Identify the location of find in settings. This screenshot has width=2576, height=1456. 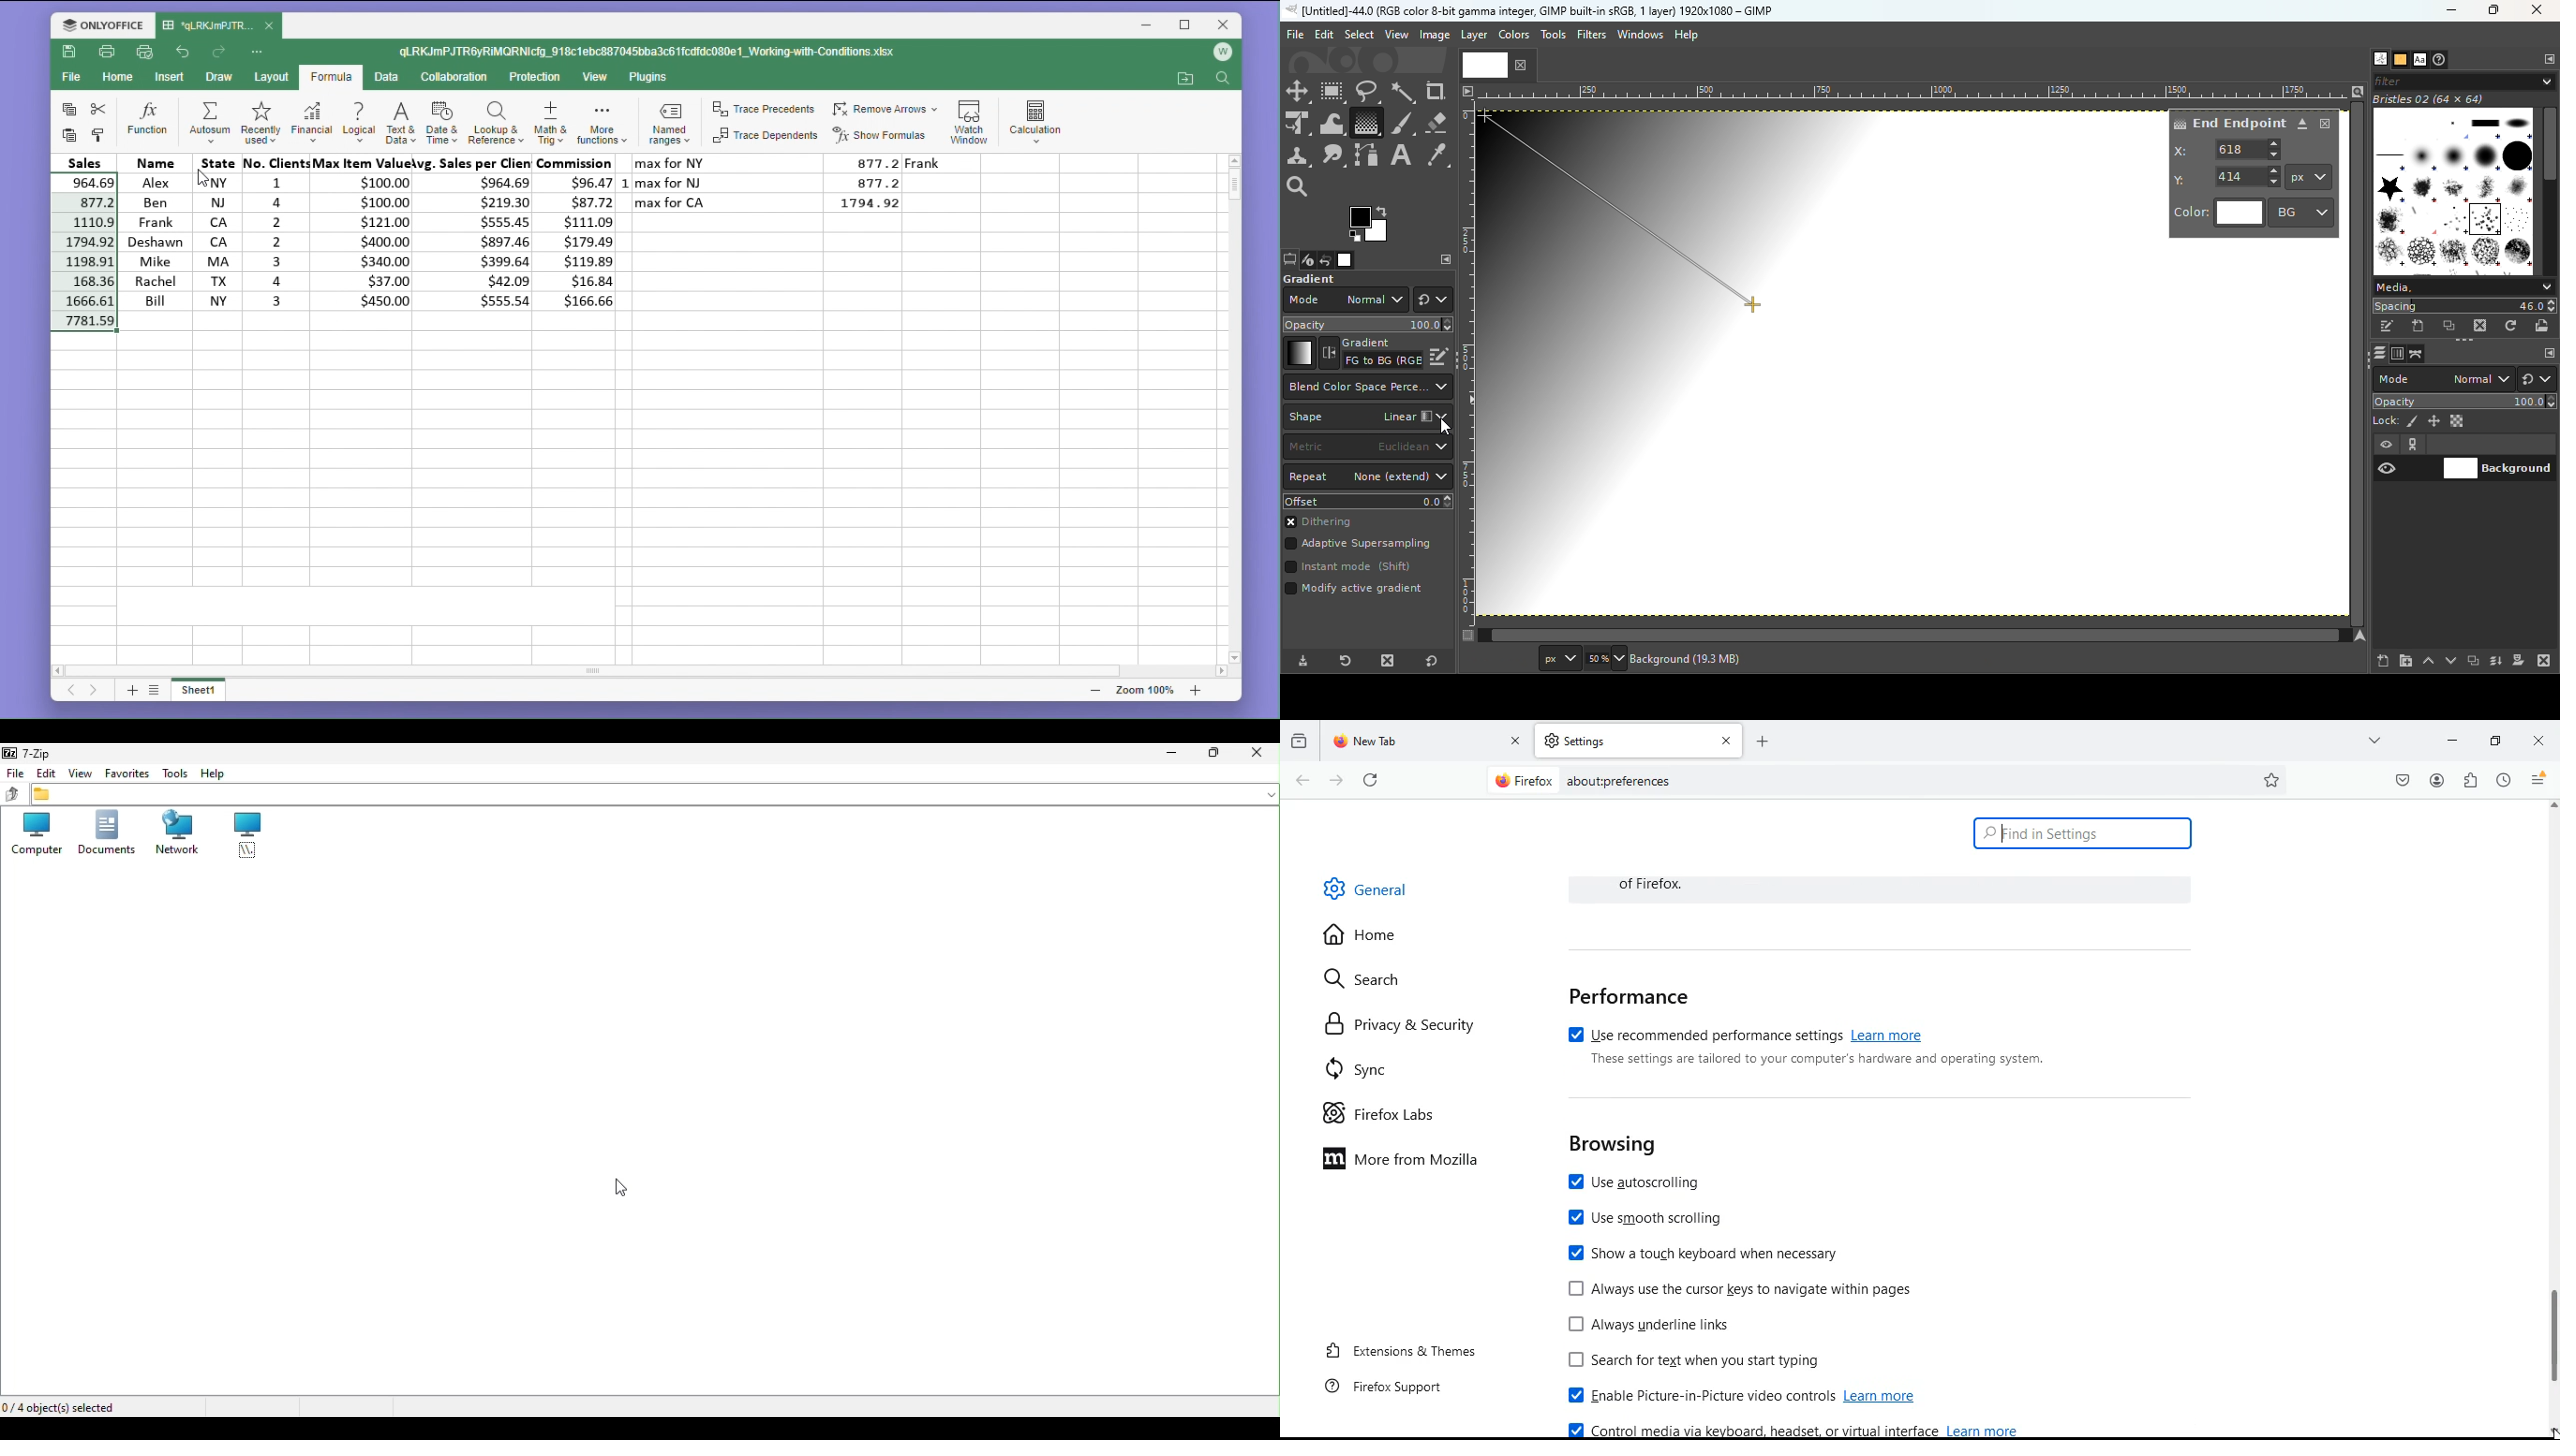
(2082, 834).